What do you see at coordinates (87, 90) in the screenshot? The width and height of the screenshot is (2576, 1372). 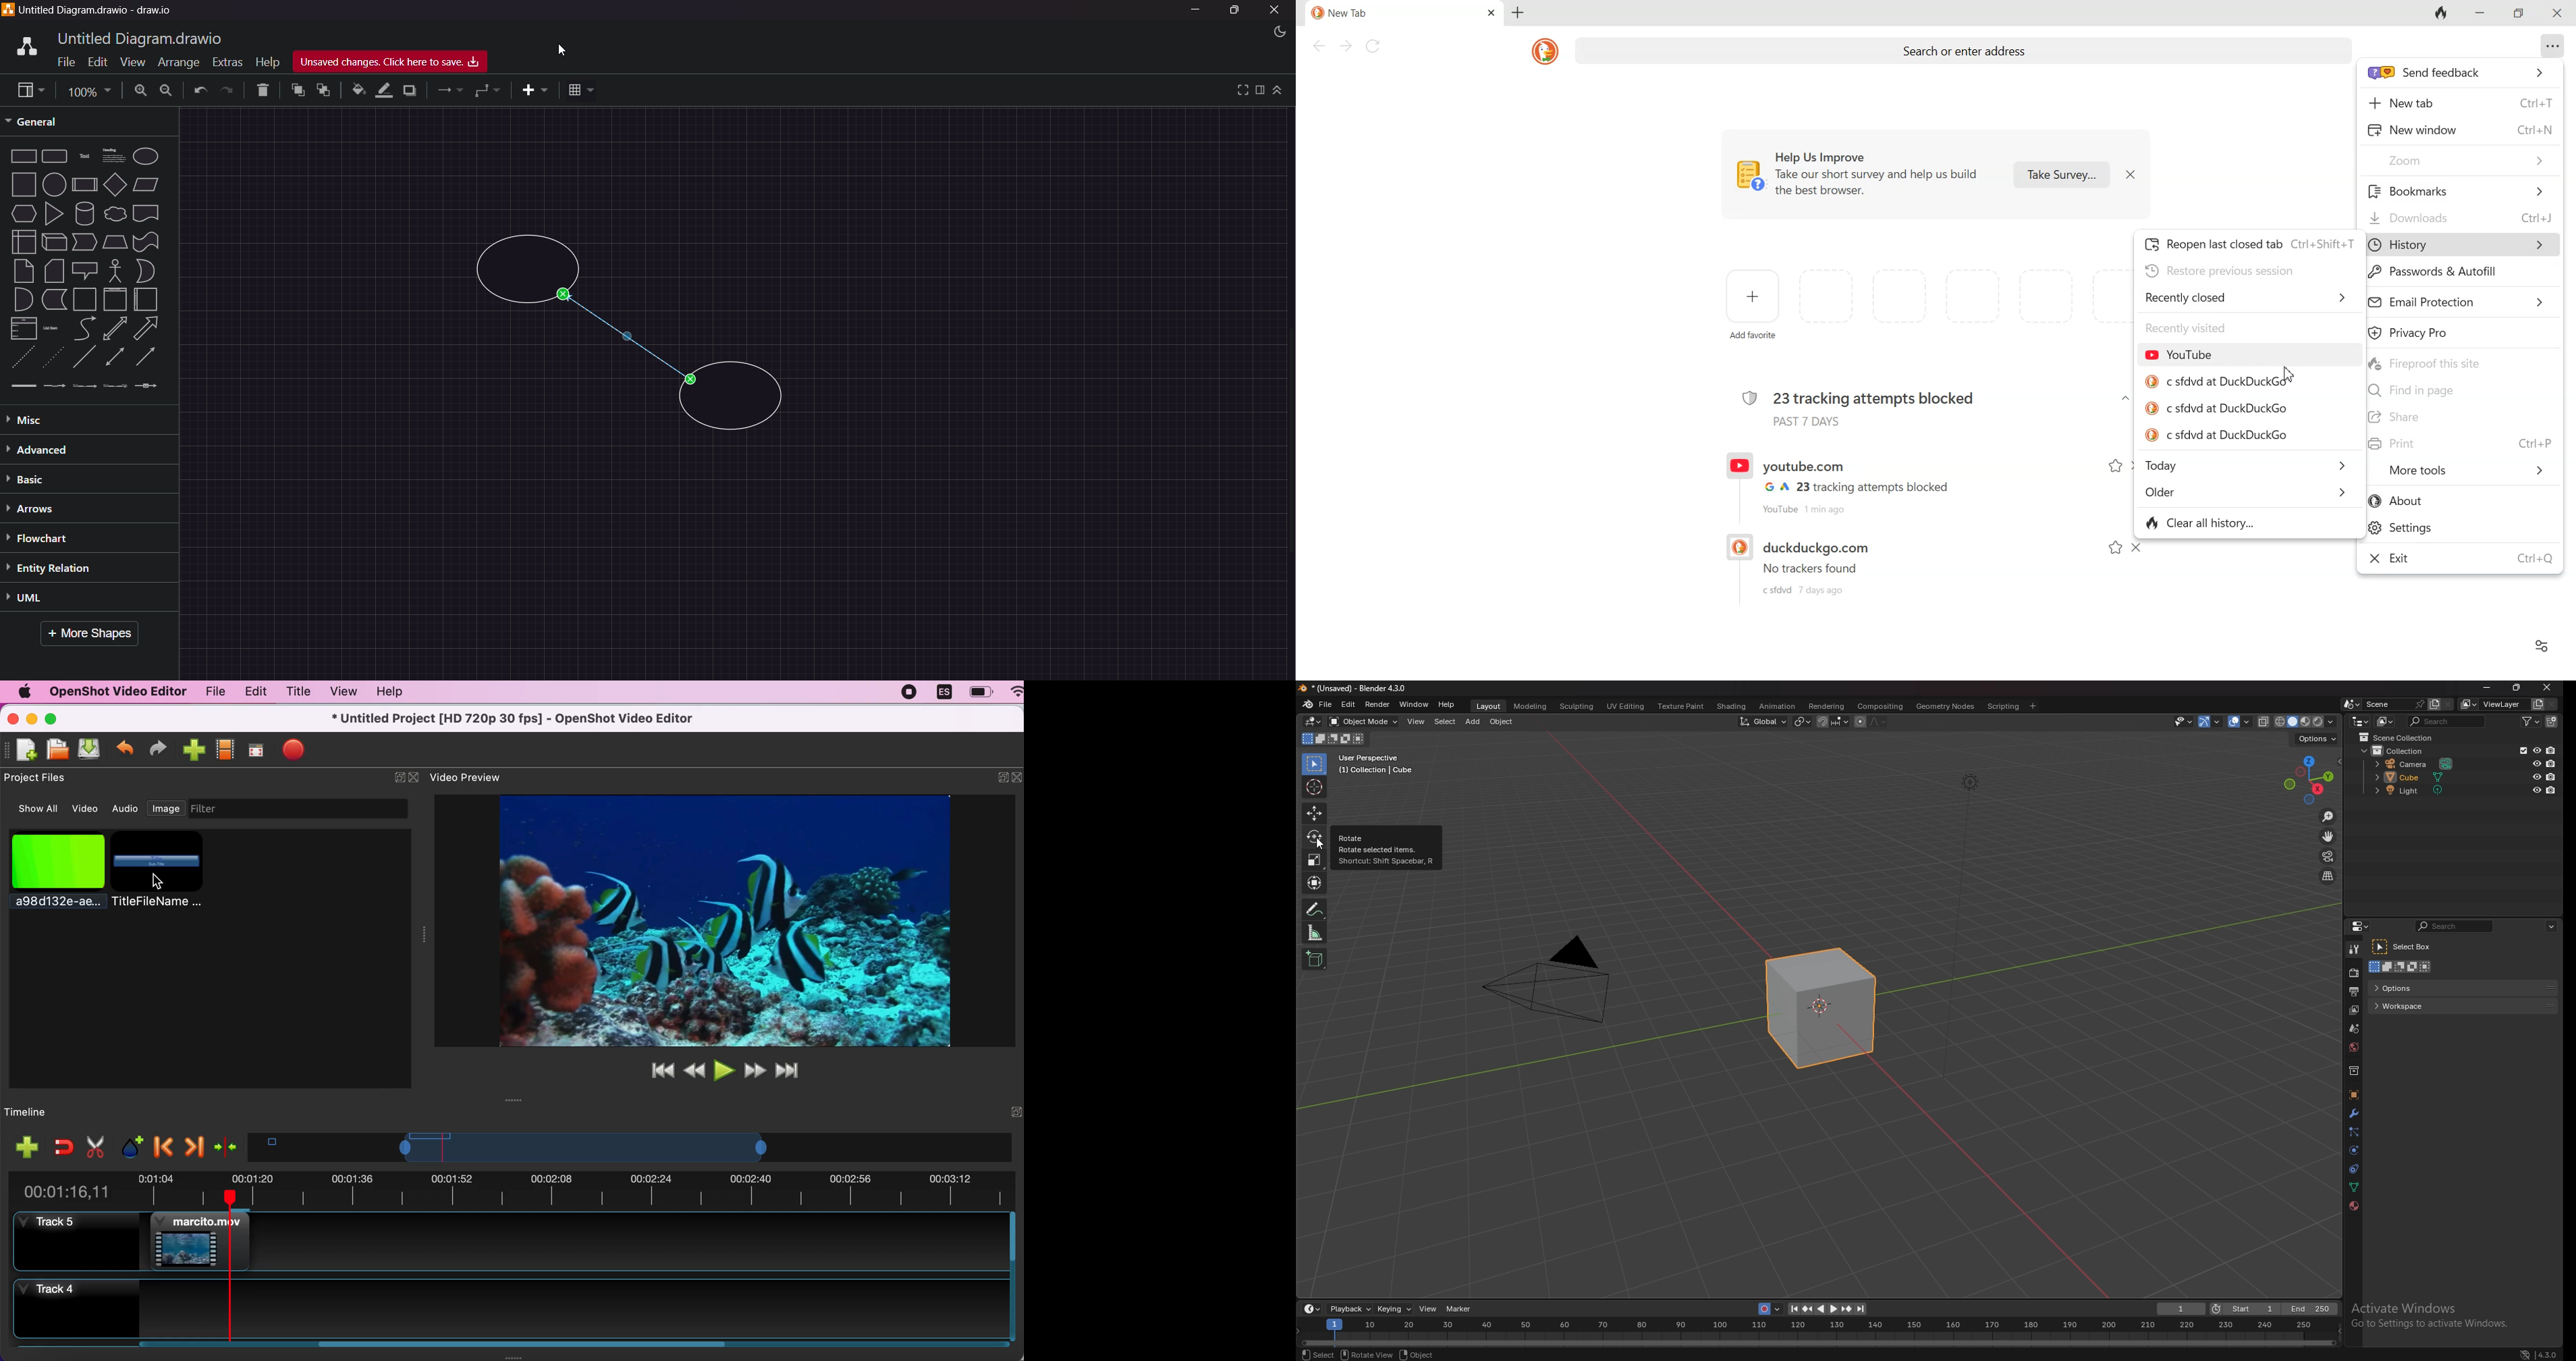 I see `Page Size` at bounding box center [87, 90].